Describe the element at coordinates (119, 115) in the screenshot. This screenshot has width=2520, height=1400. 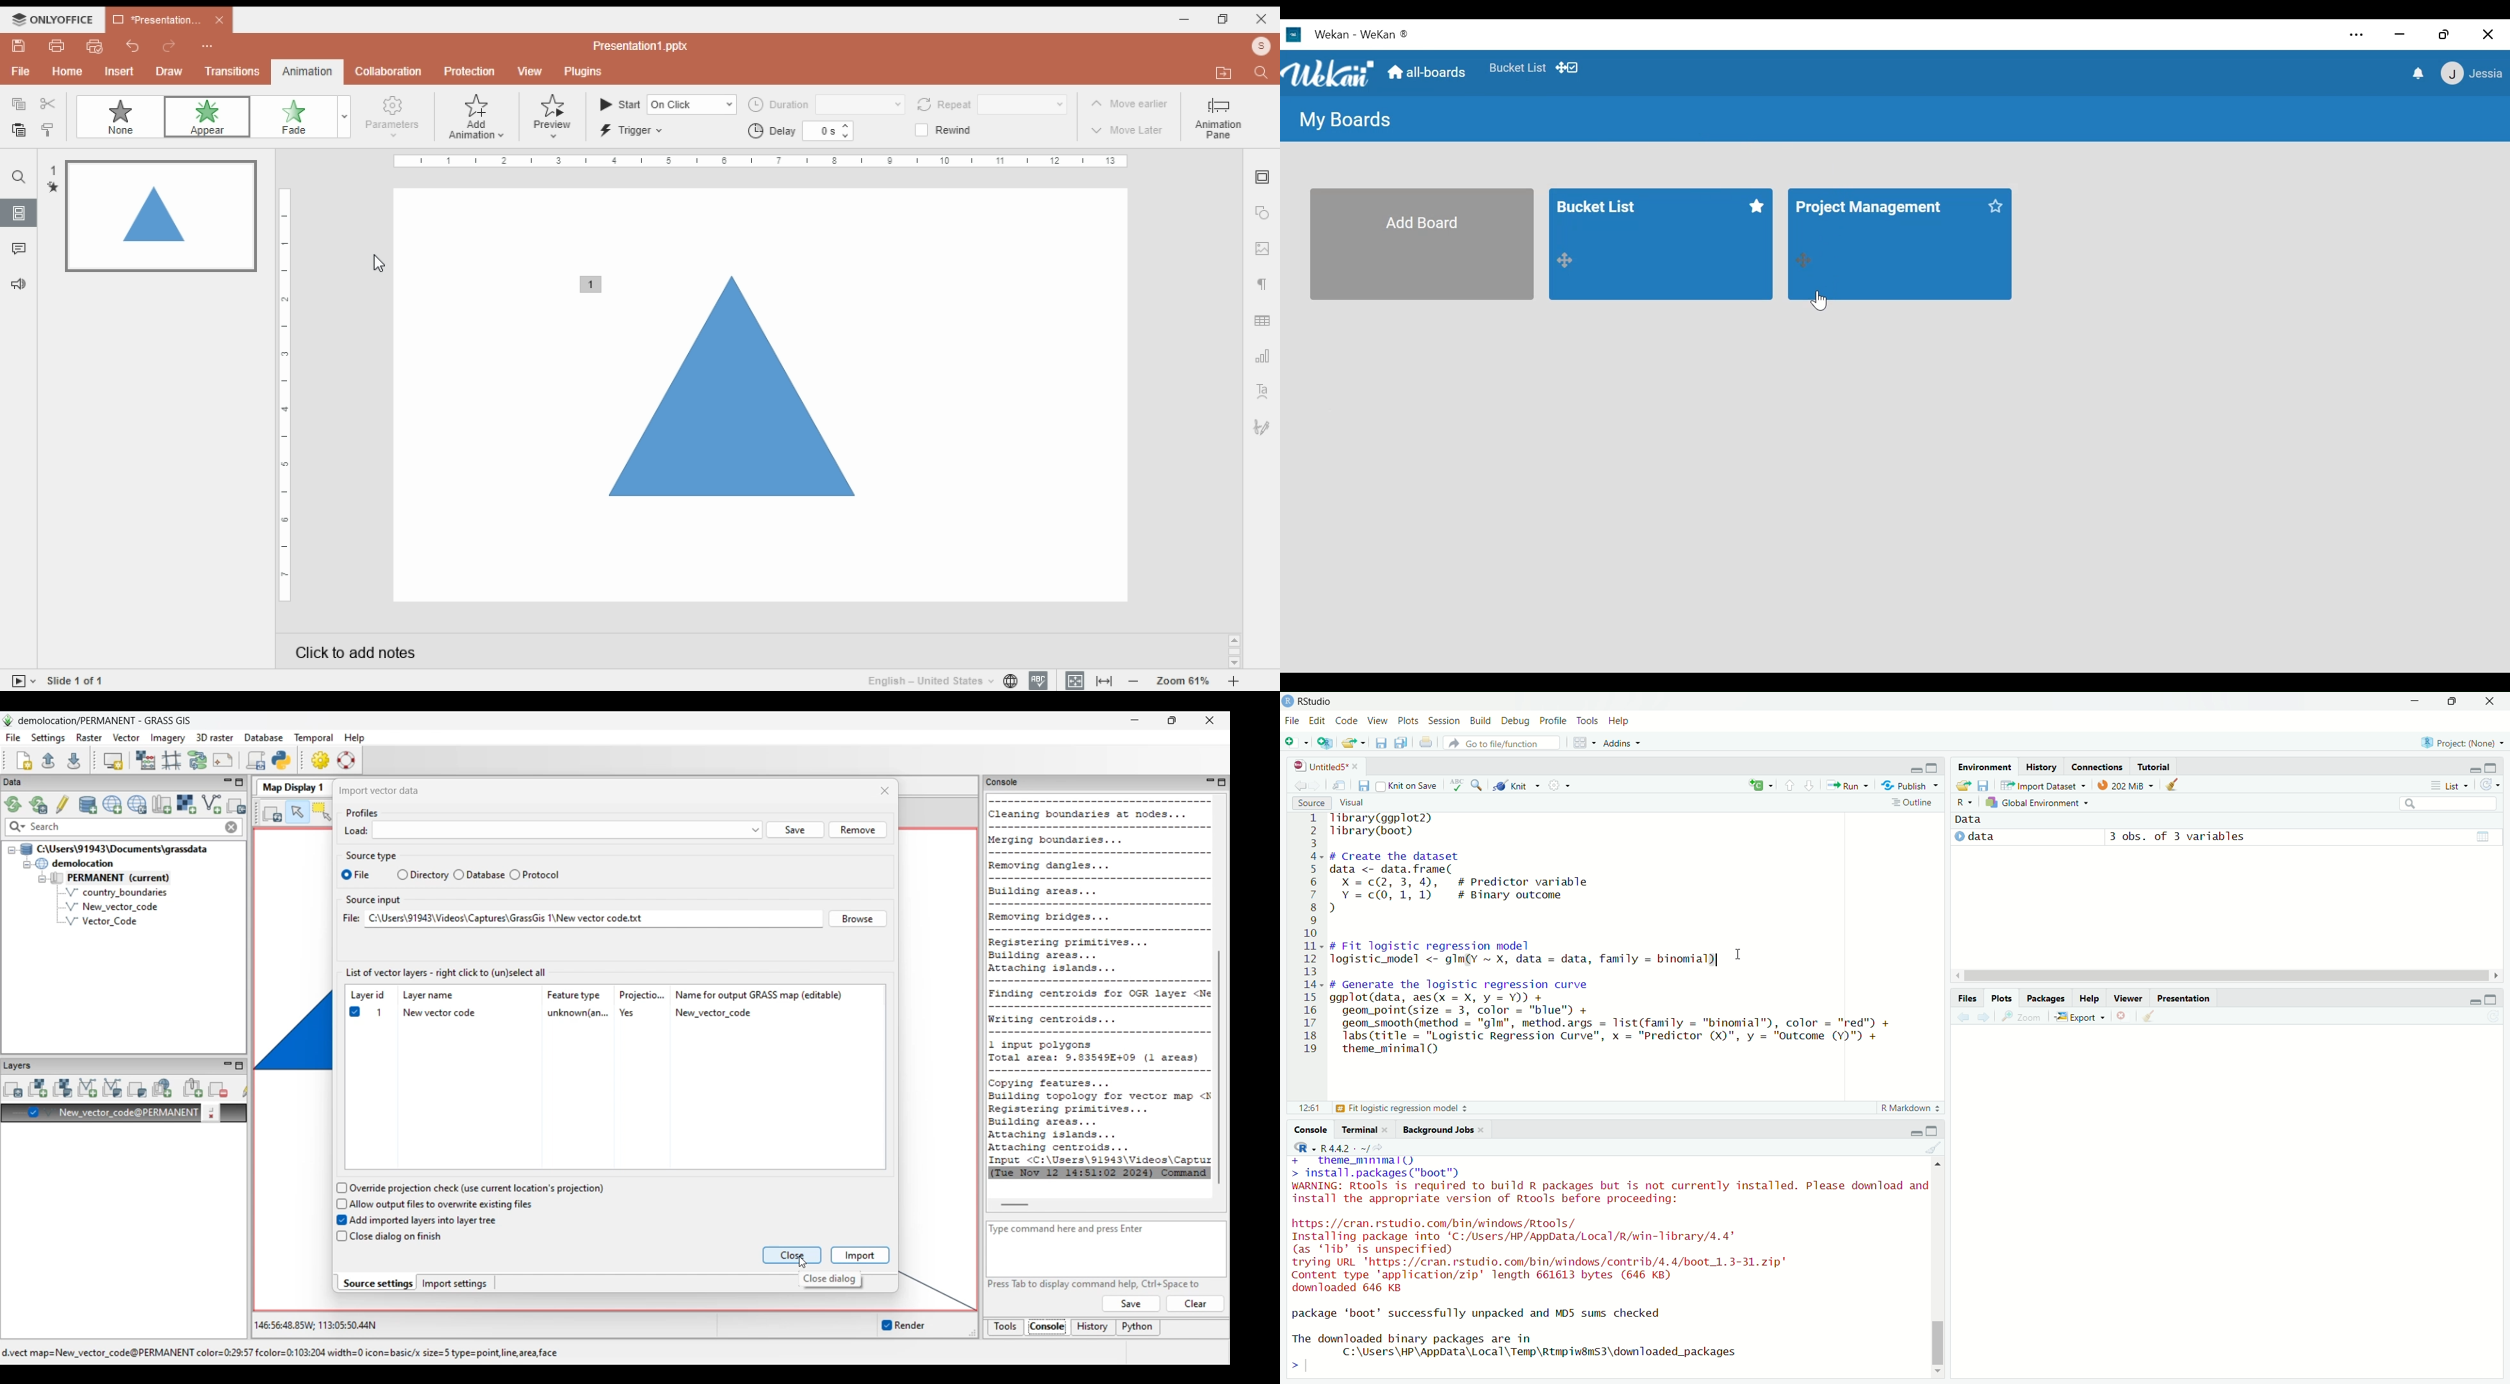
I see `none` at that location.